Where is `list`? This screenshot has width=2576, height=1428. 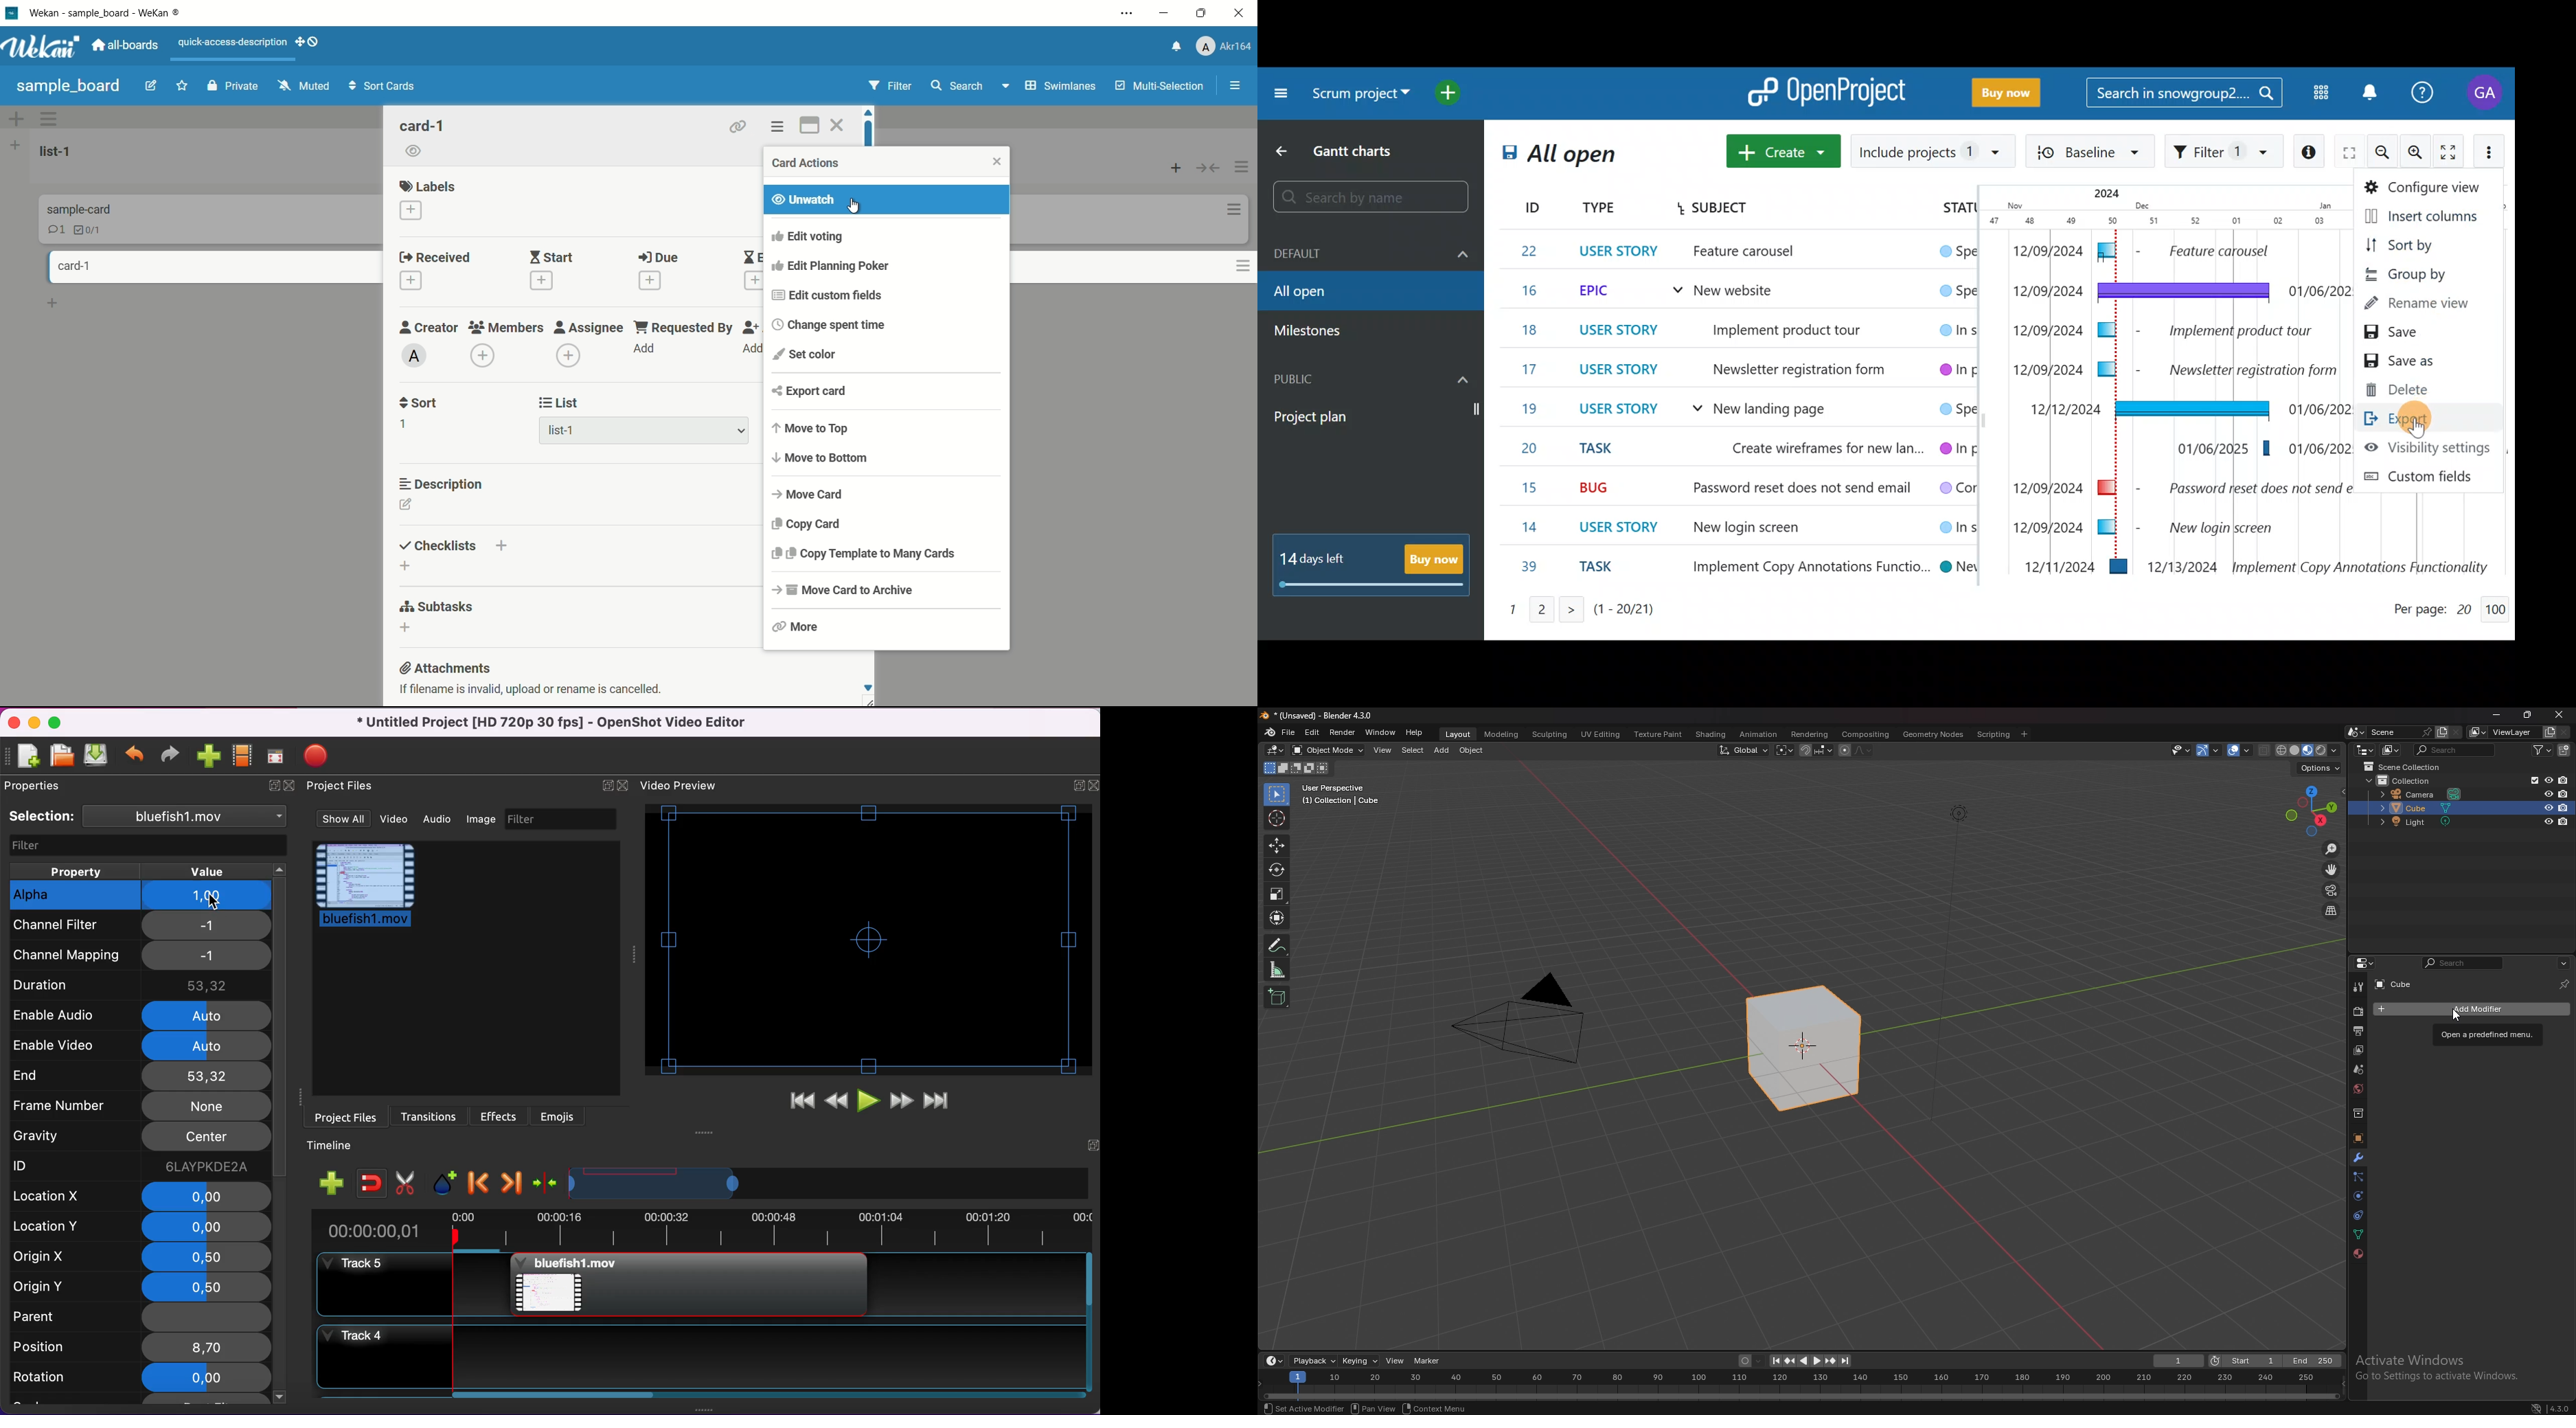
list is located at coordinates (559, 402).